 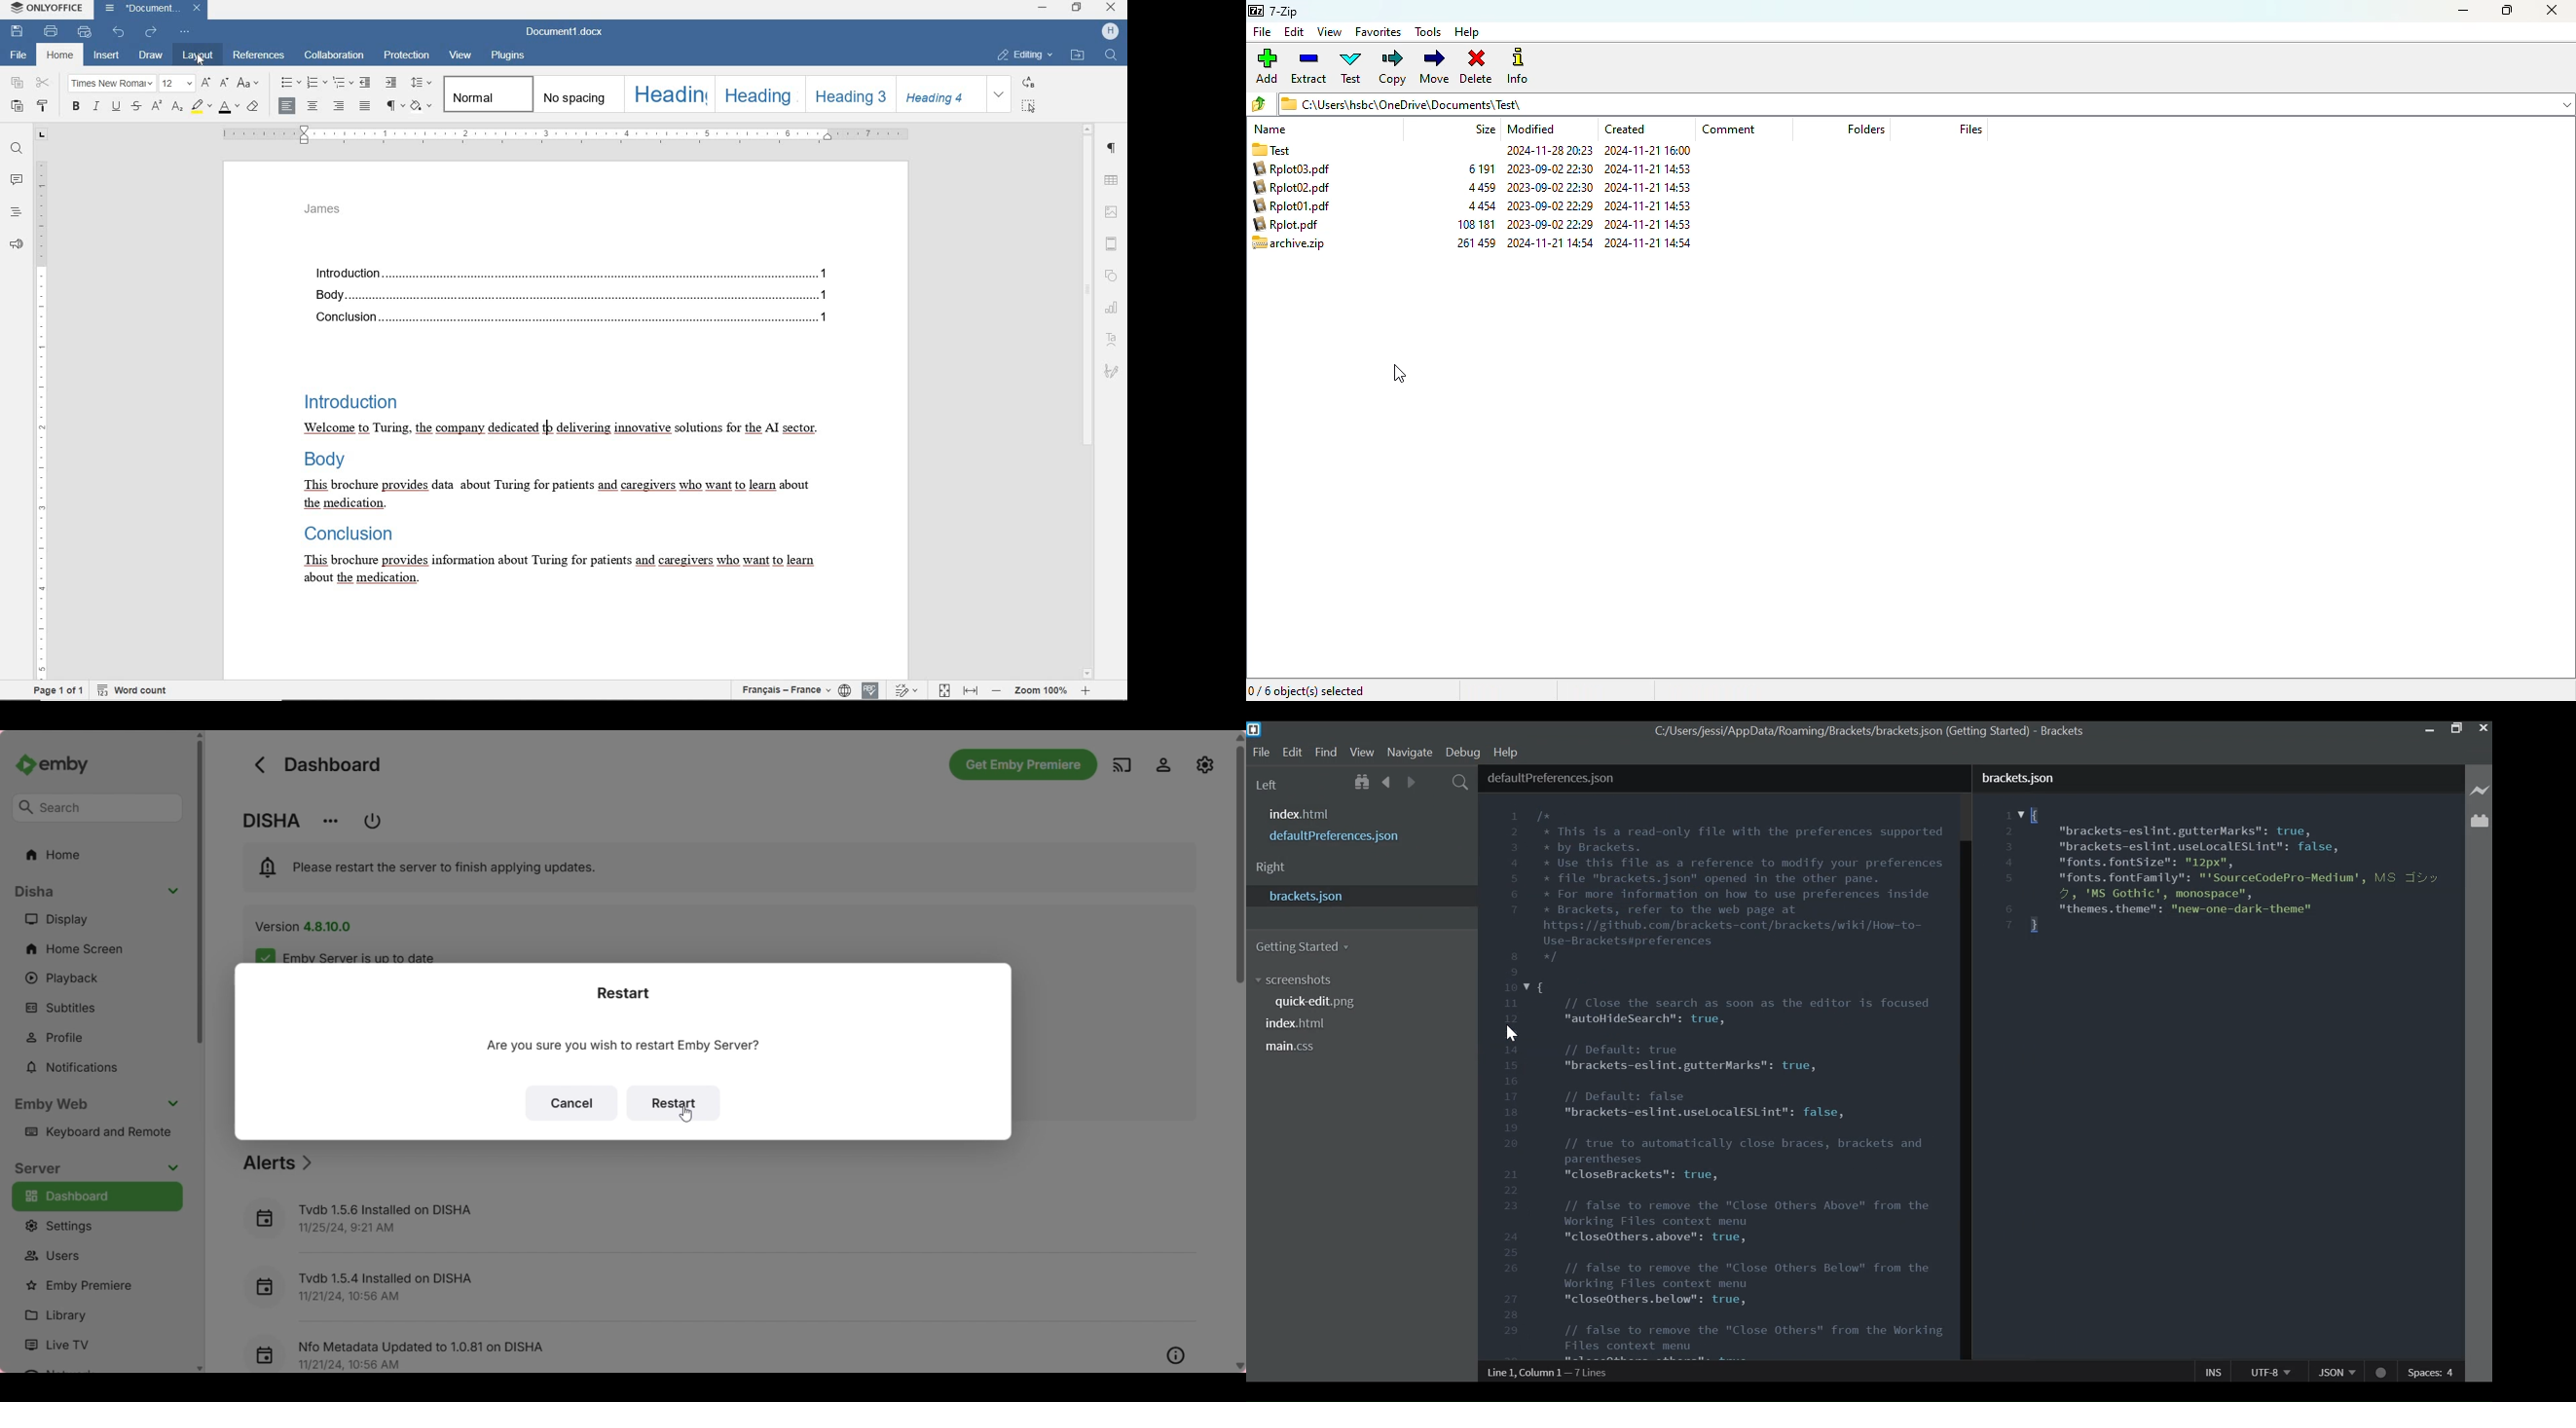 What do you see at coordinates (757, 93) in the screenshot?
I see `Heading 2` at bounding box center [757, 93].